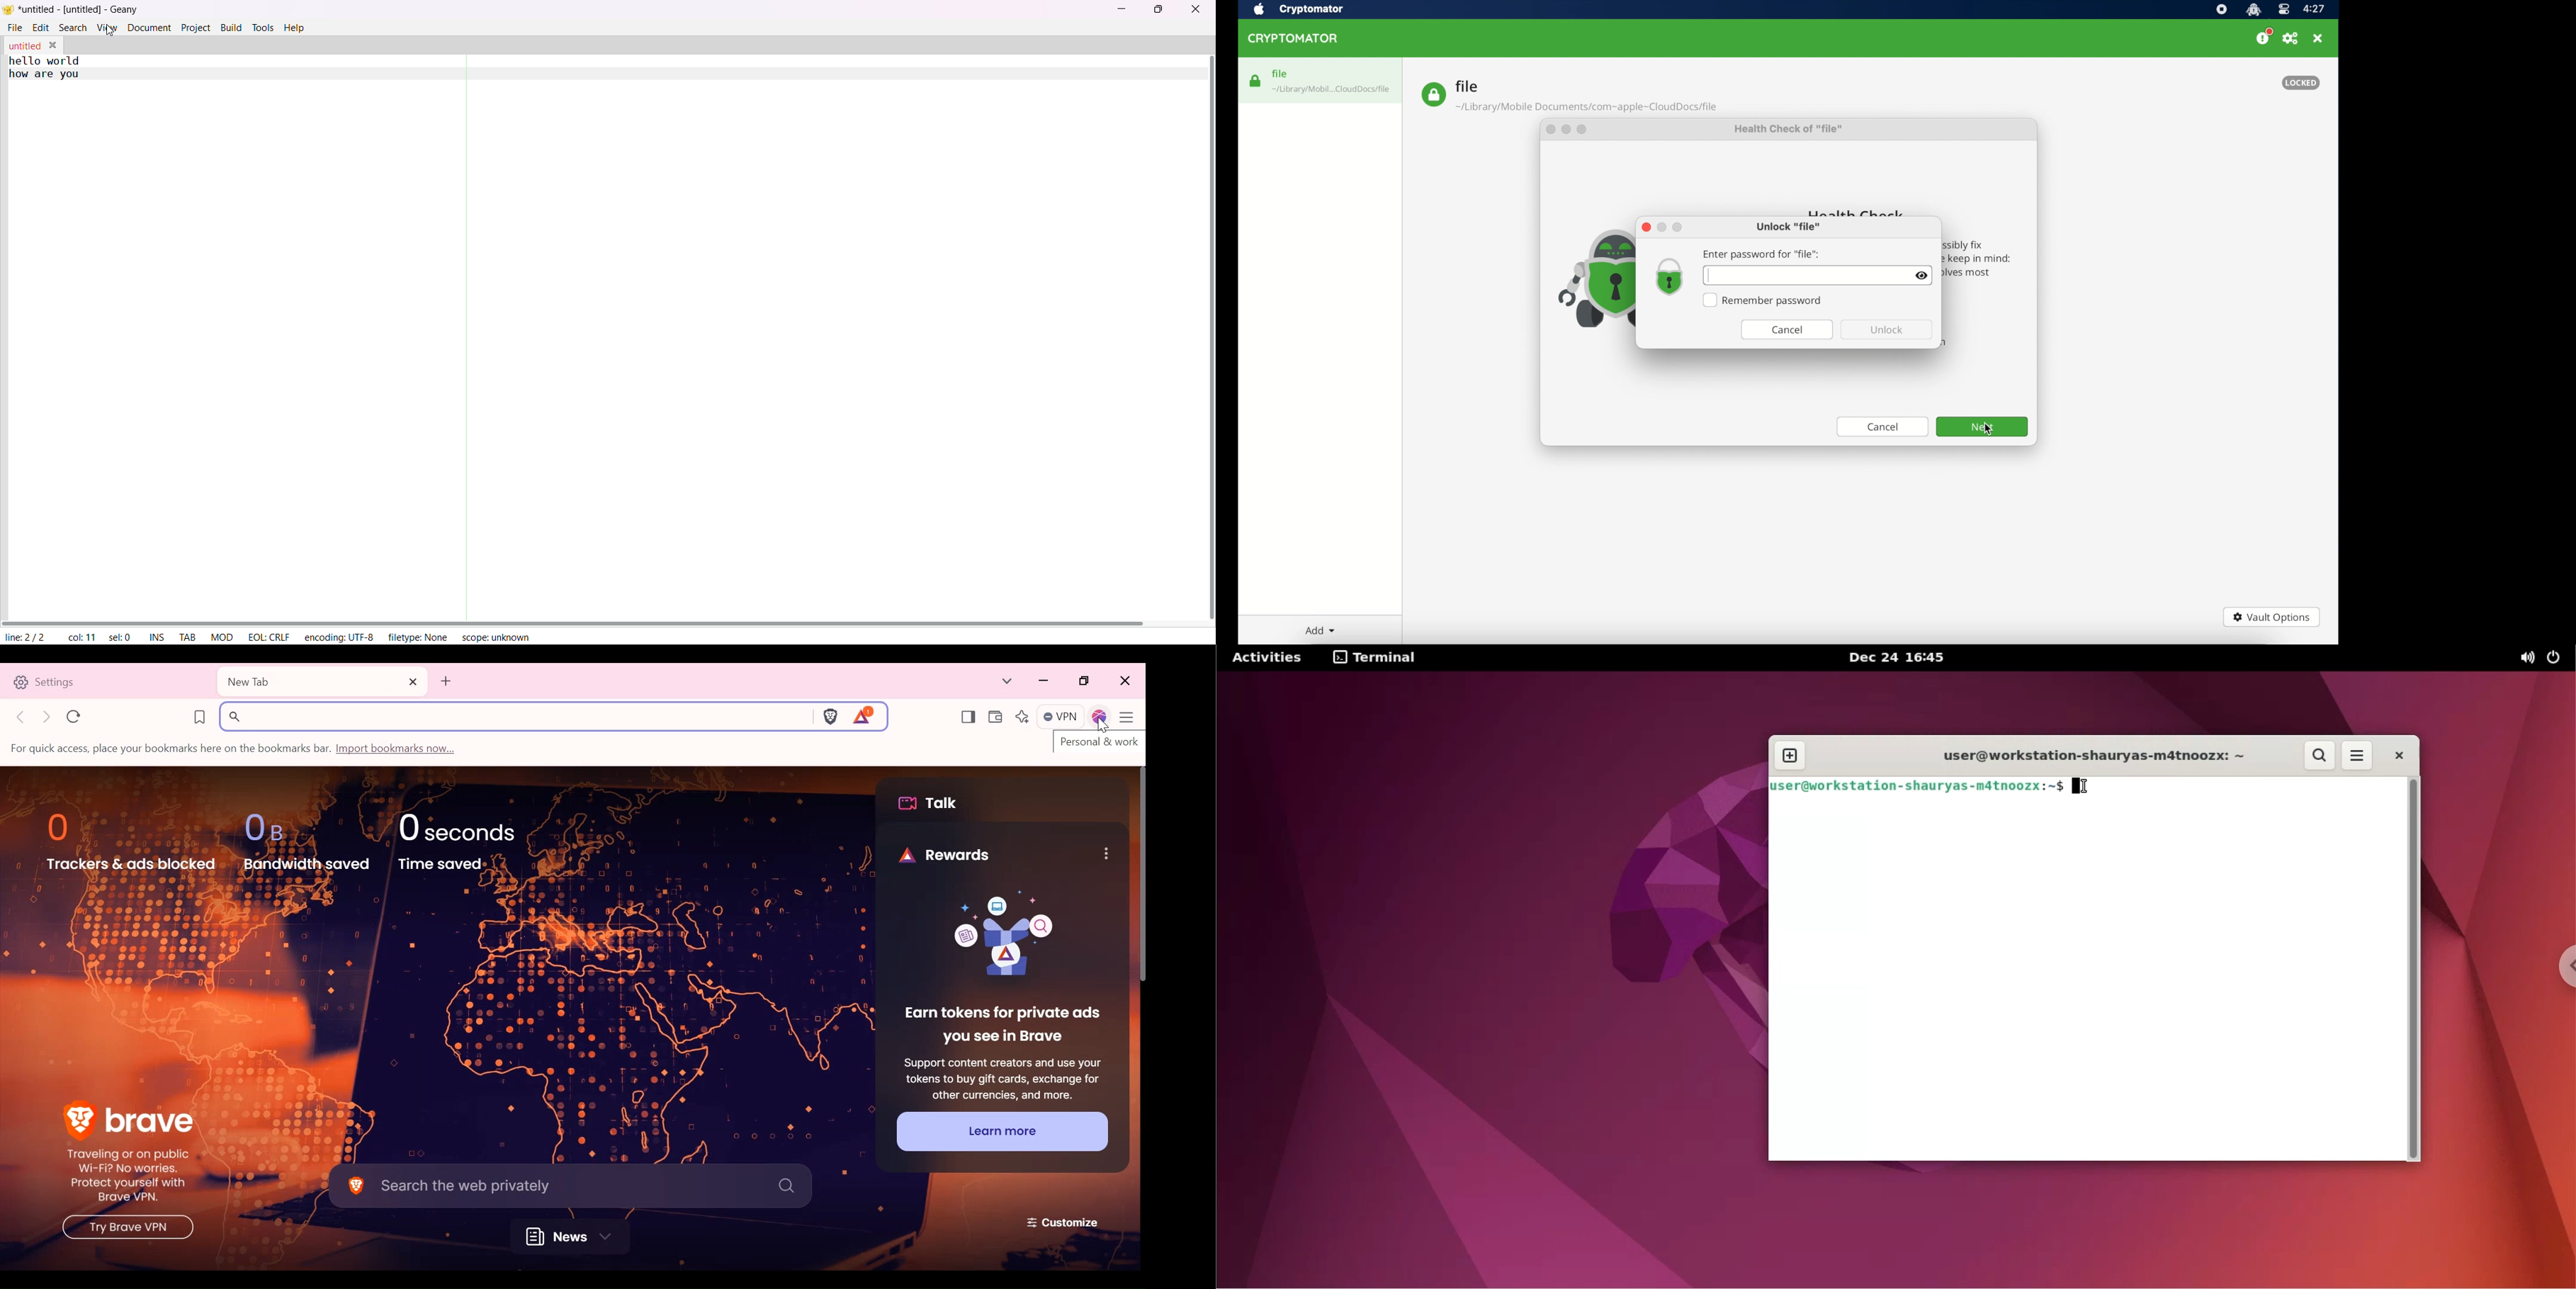  Describe the element at coordinates (996, 938) in the screenshot. I see `image` at that location.